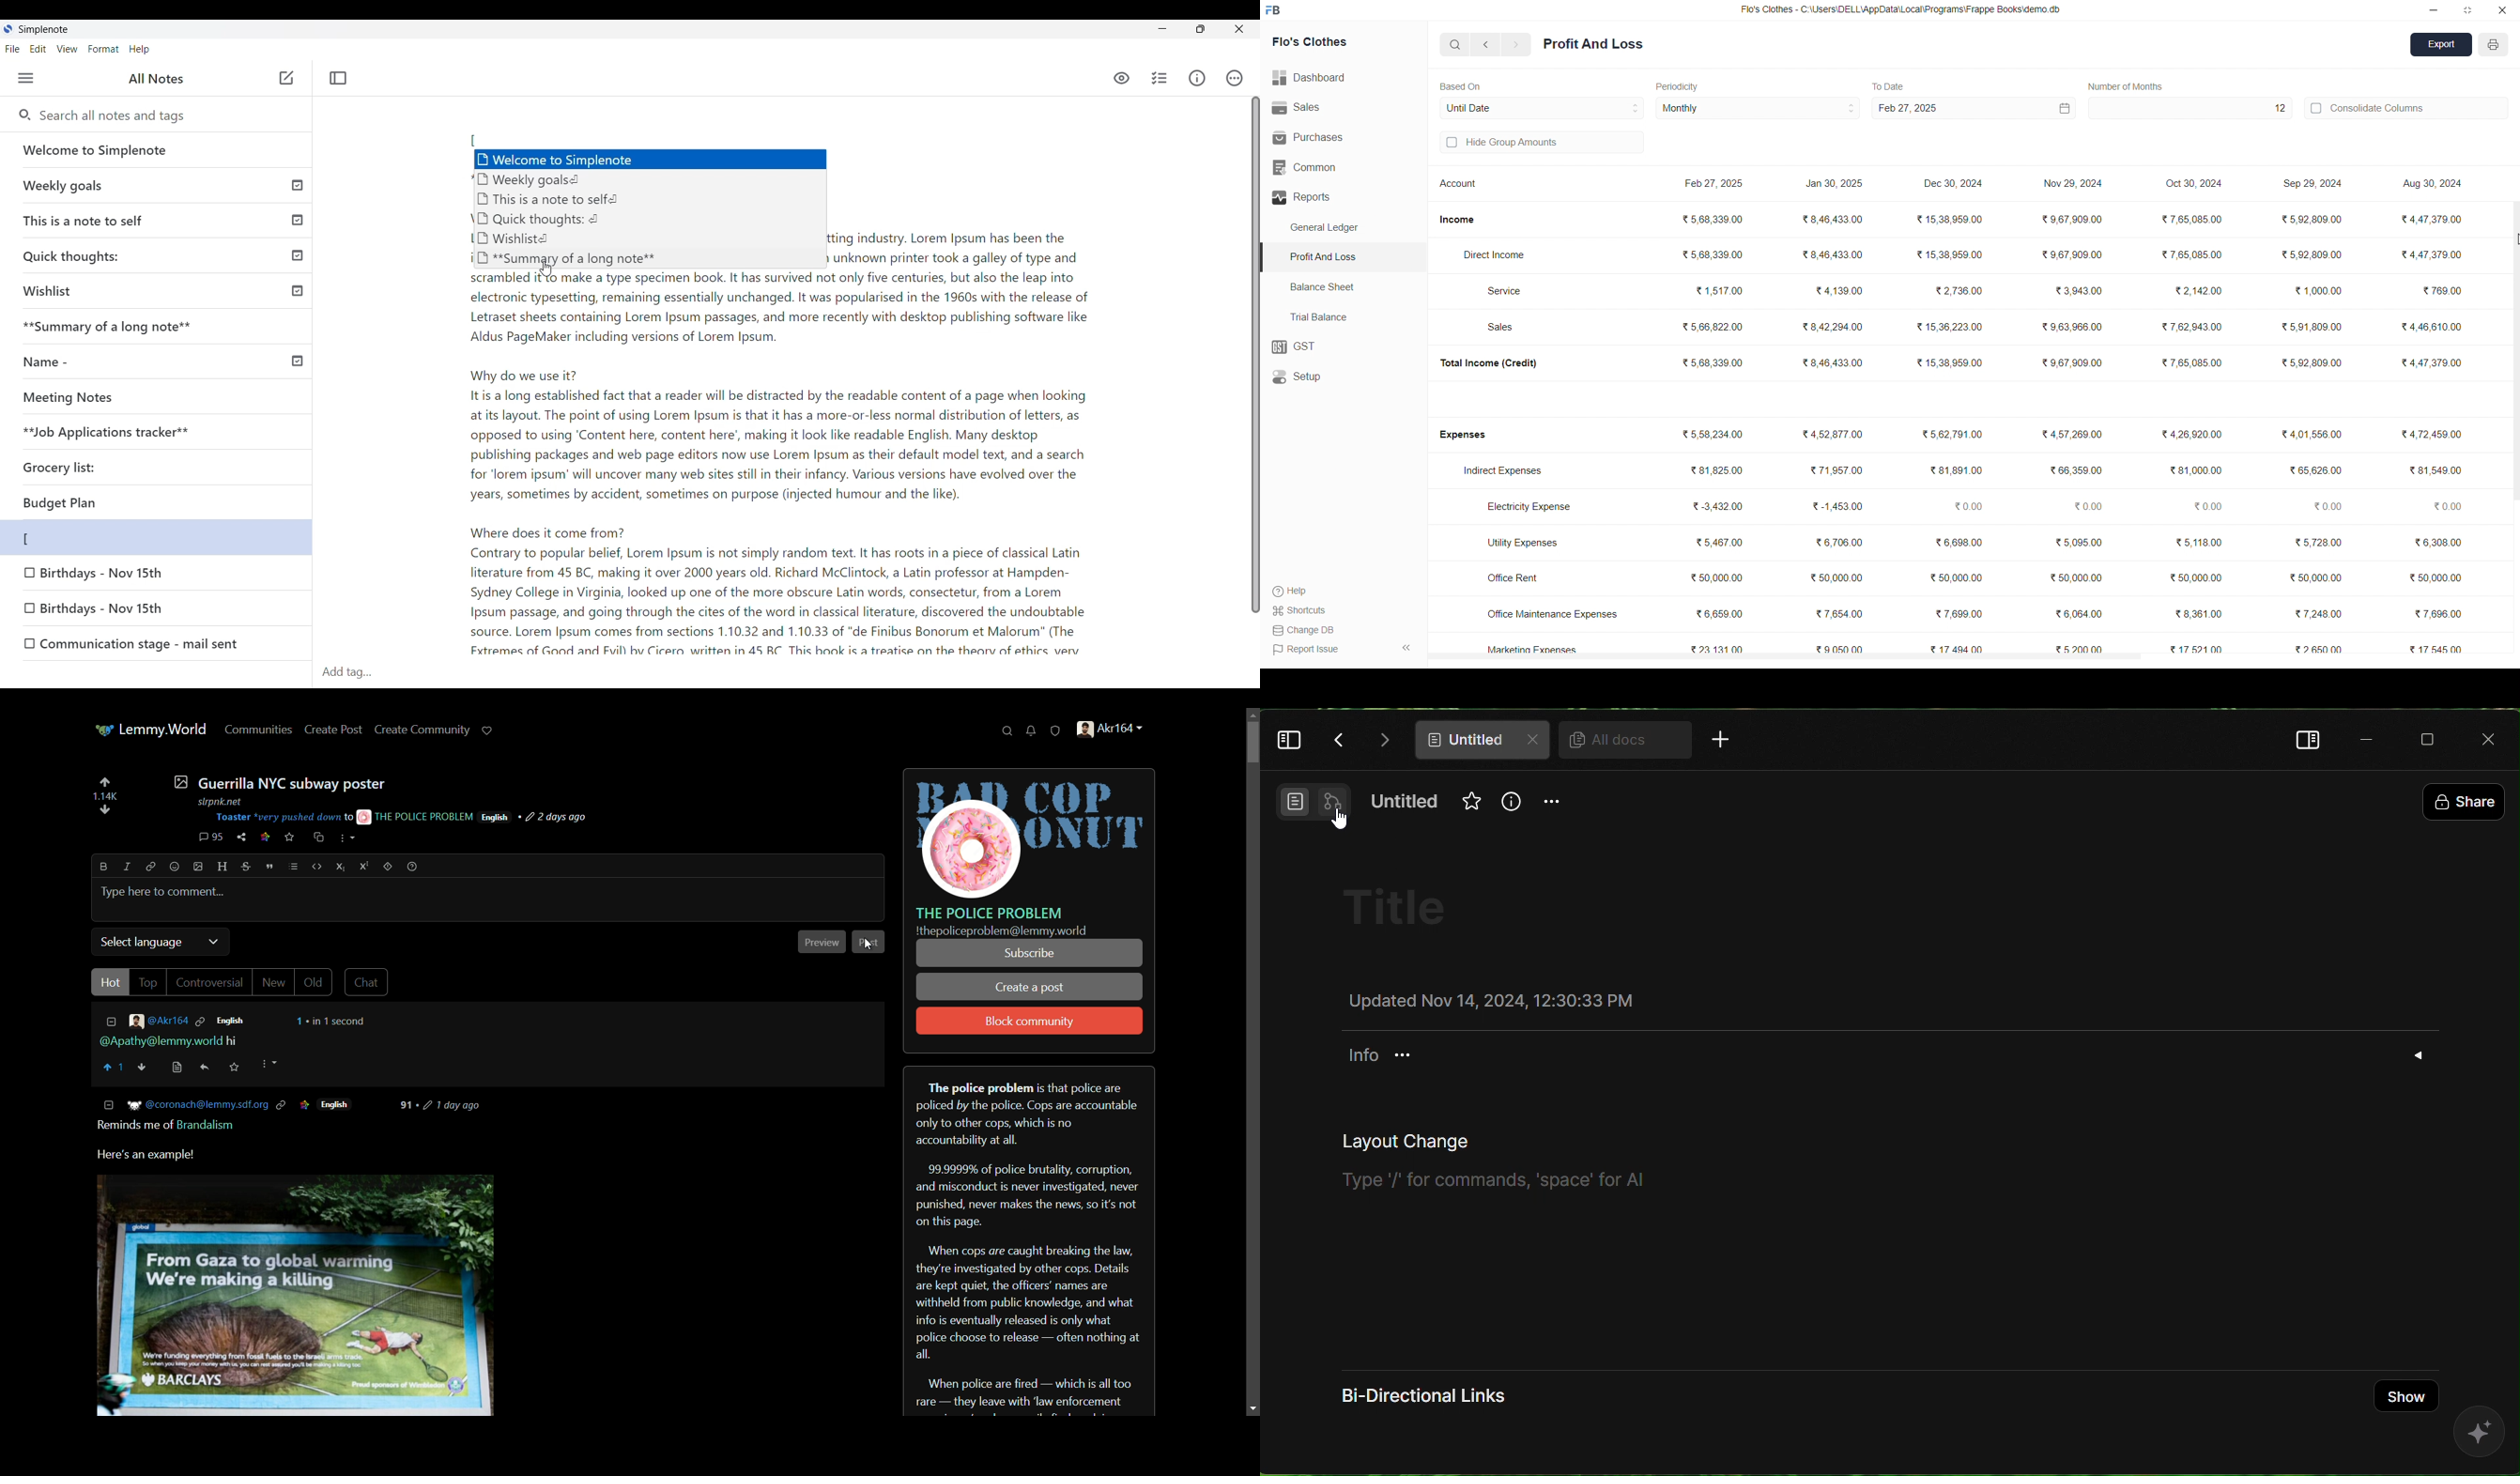 The height and width of the screenshot is (1484, 2520). What do you see at coordinates (1332, 228) in the screenshot?
I see `General Ledger` at bounding box center [1332, 228].